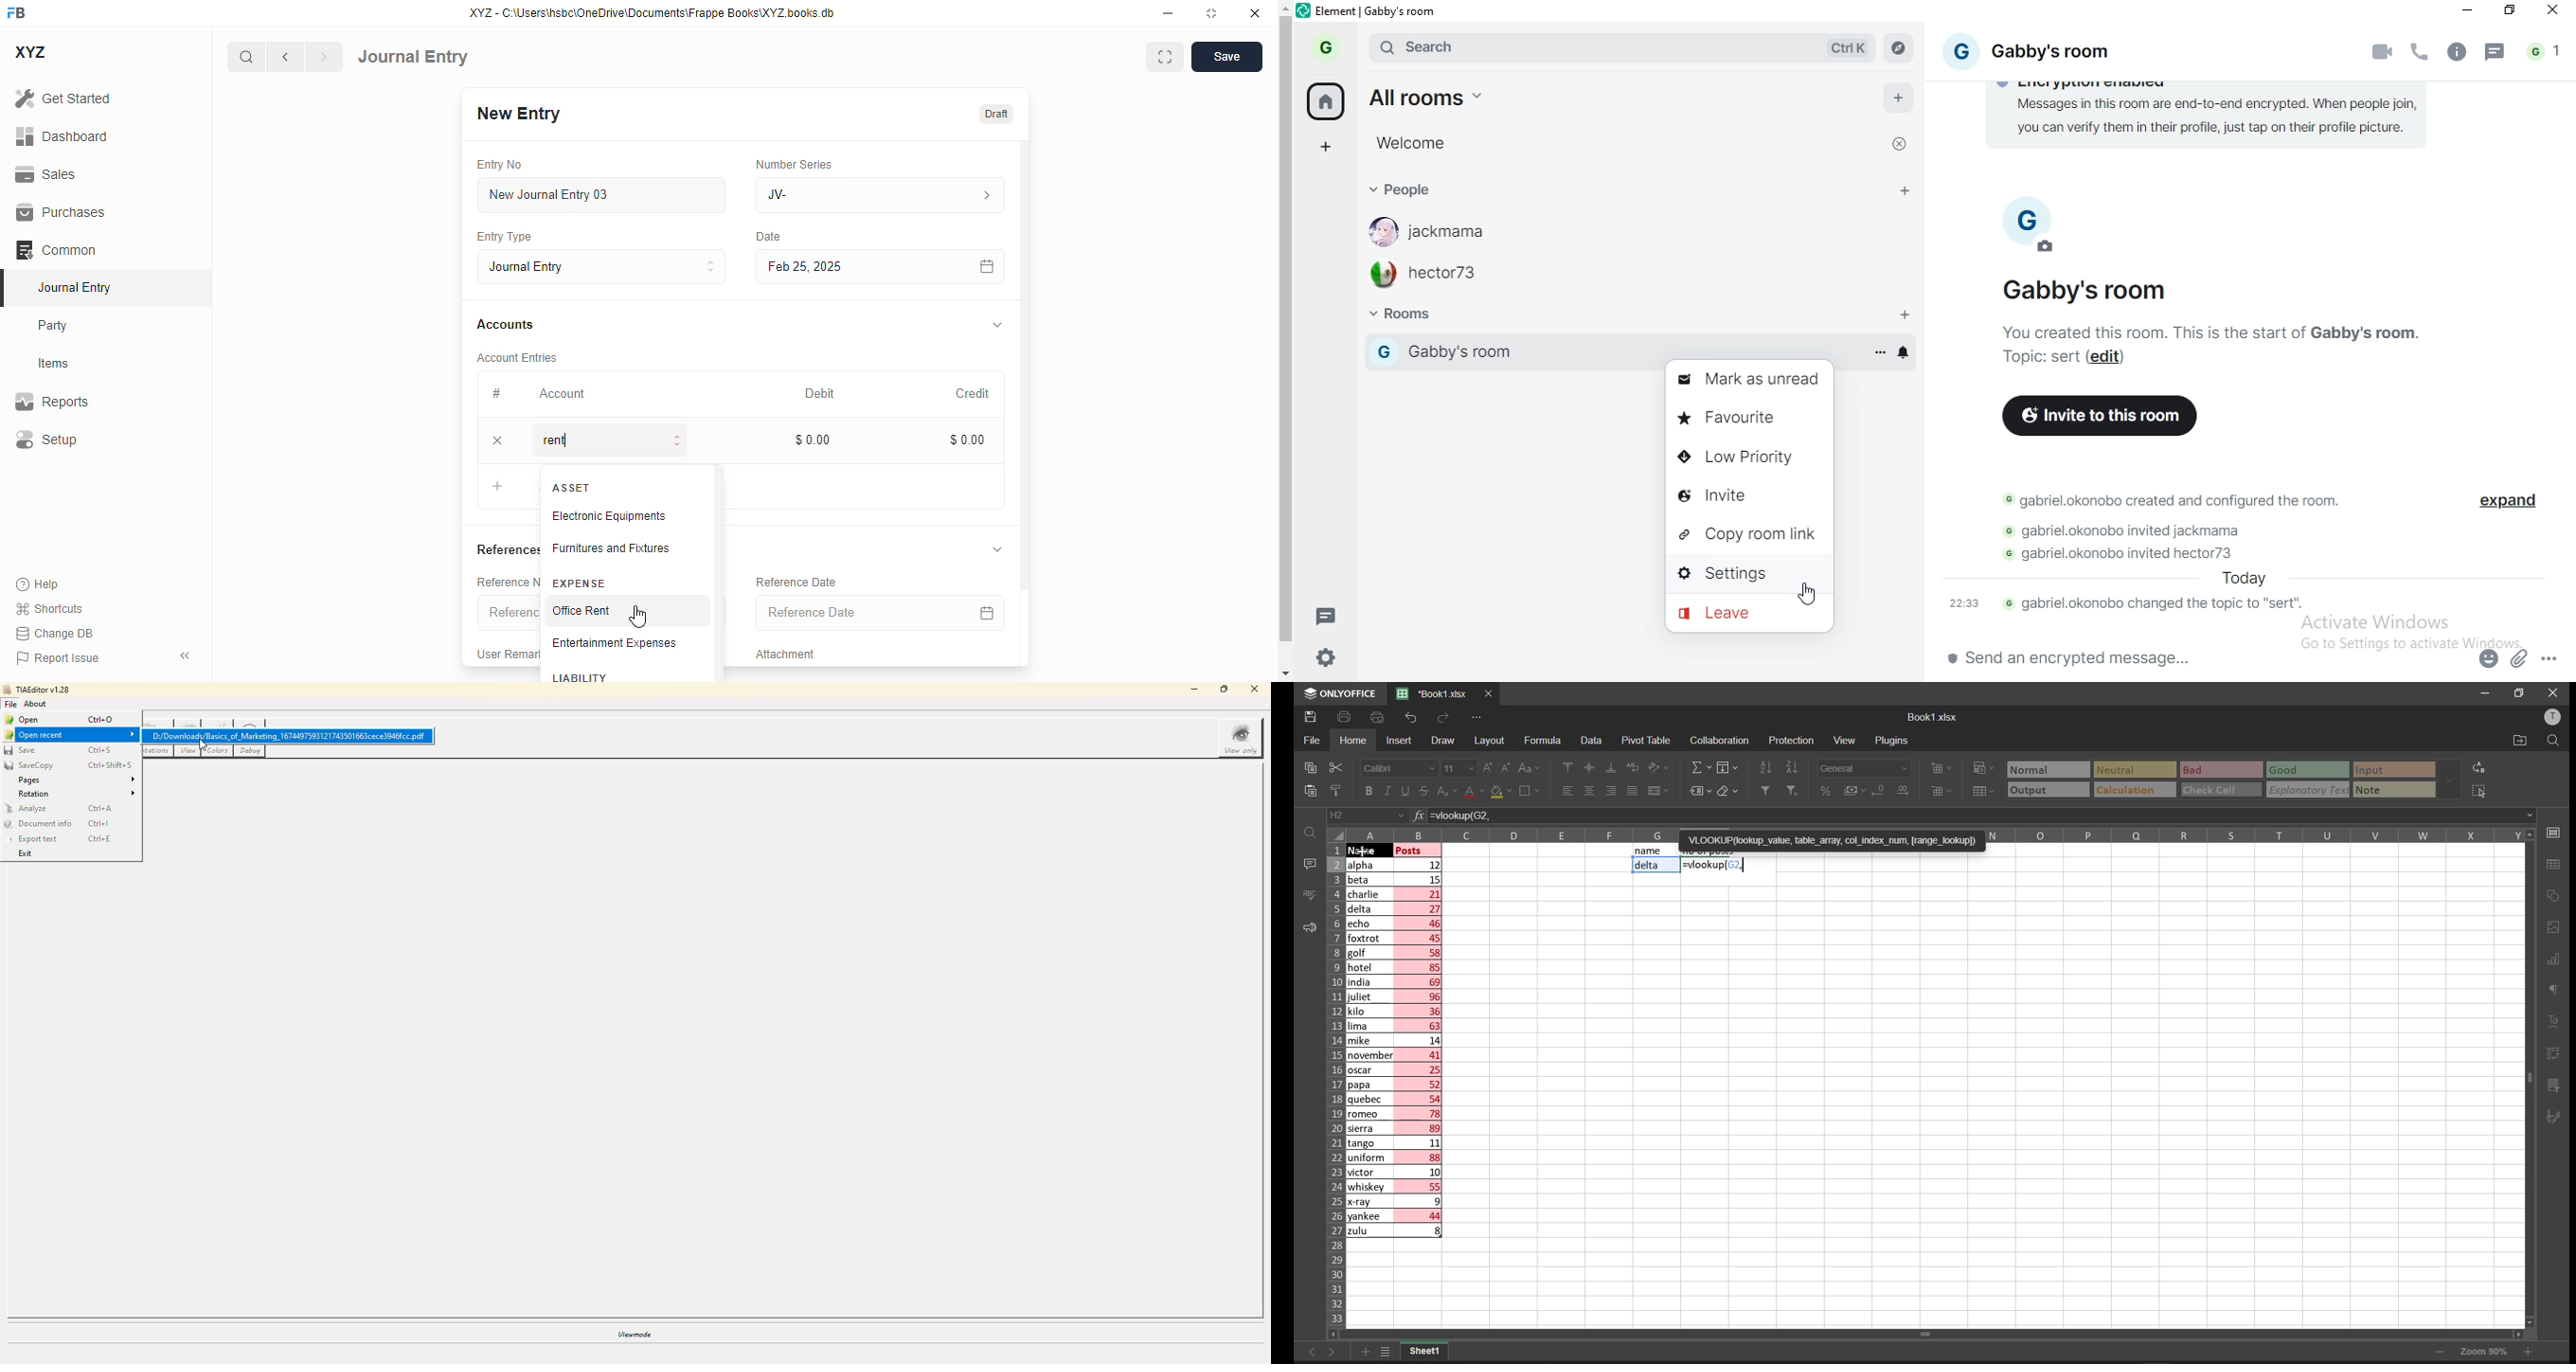 Image resolution: width=2576 pixels, height=1372 pixels. What do you see at coordinates (2285, 769) in the screenshot?
I see `Good` at bounding box center [2285, 769].